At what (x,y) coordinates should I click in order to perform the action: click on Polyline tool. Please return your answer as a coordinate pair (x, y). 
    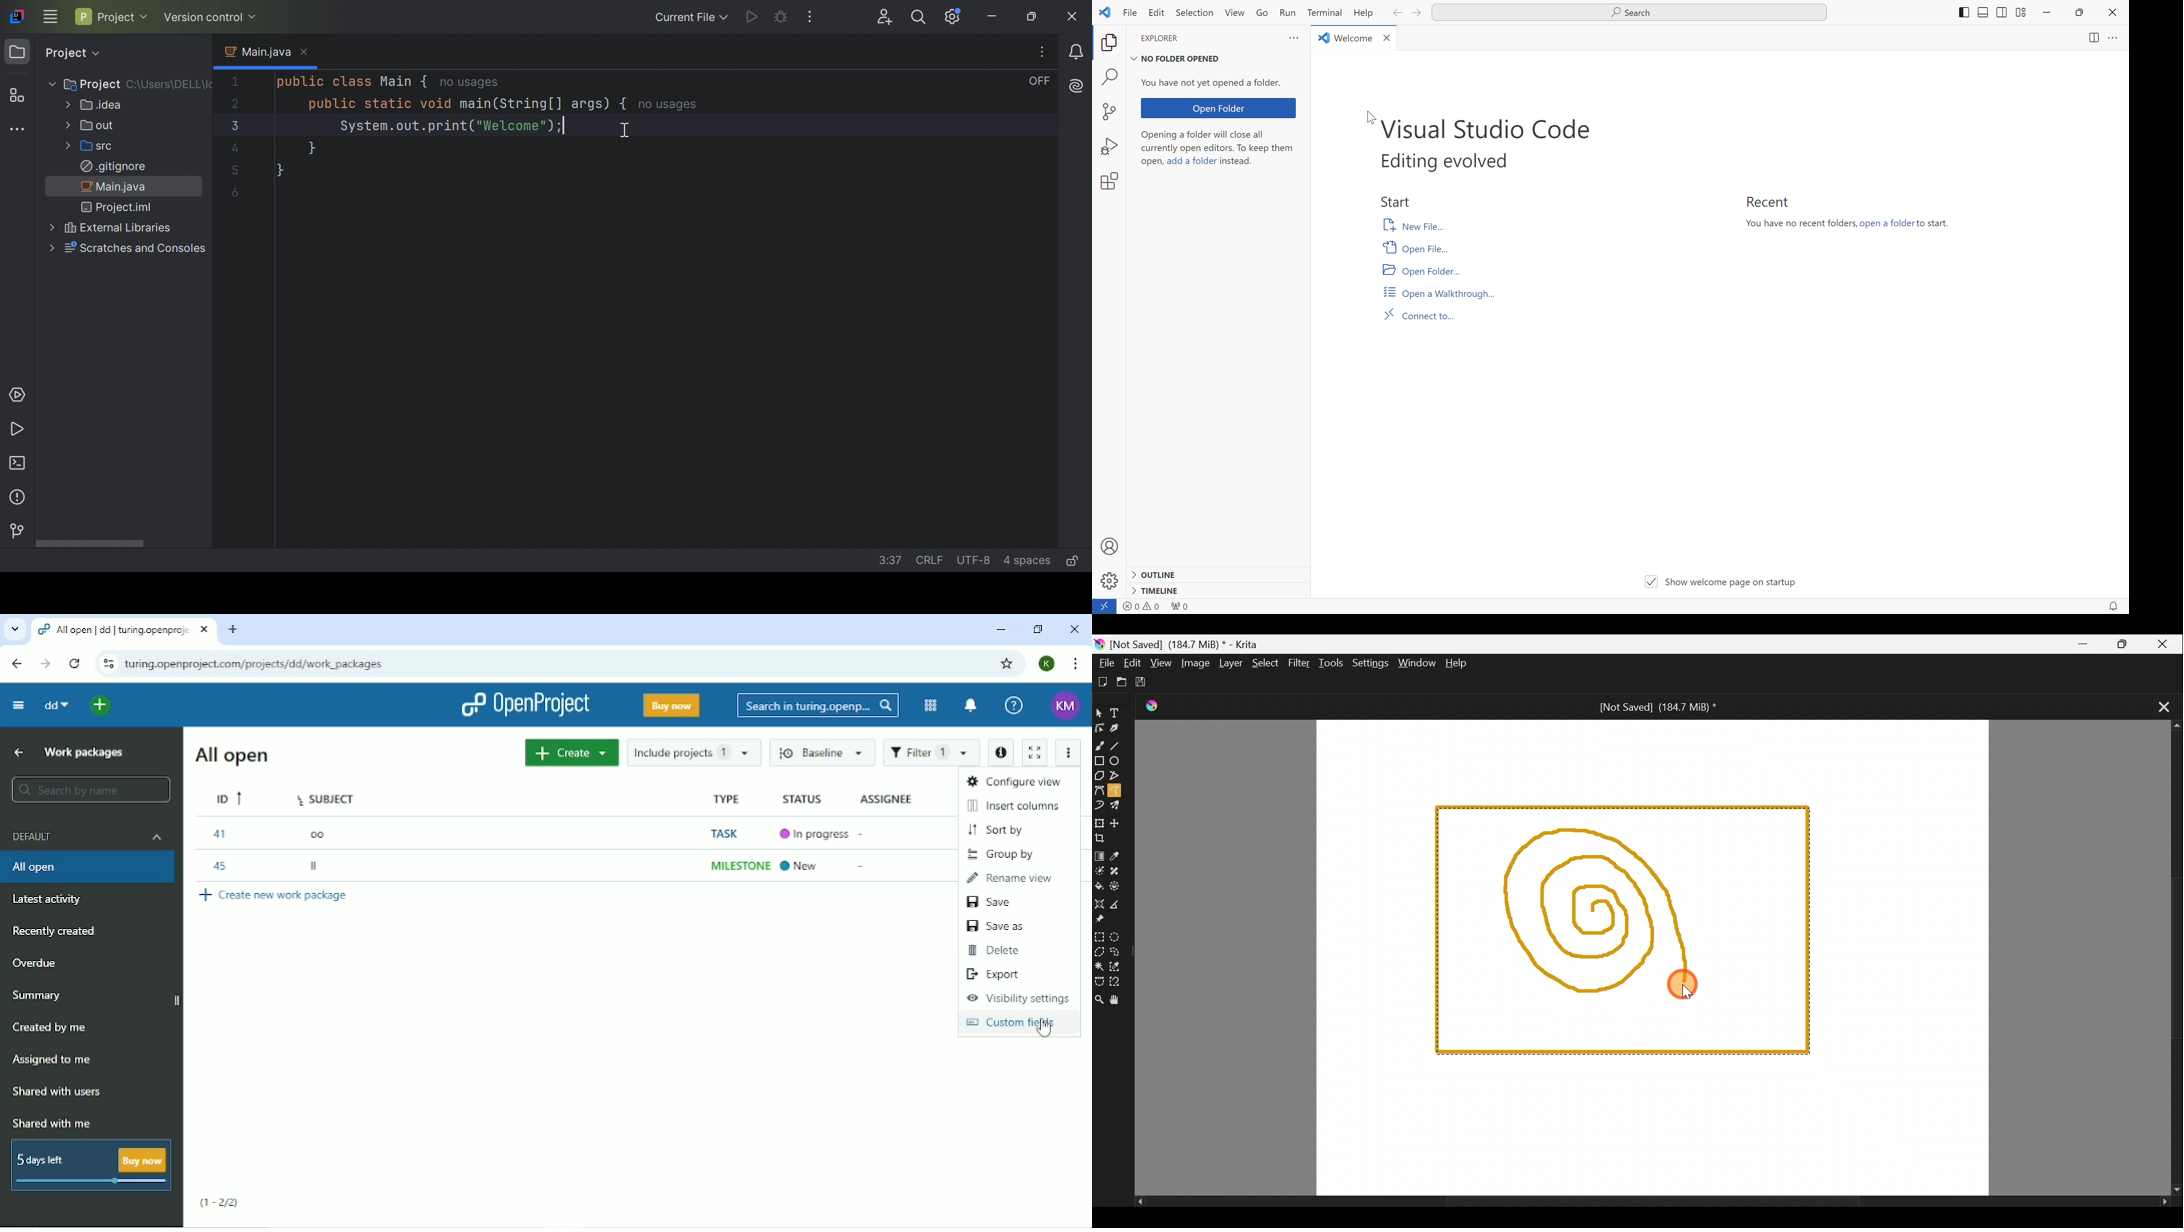
    Looking at the image, I should click on (1119, 777).